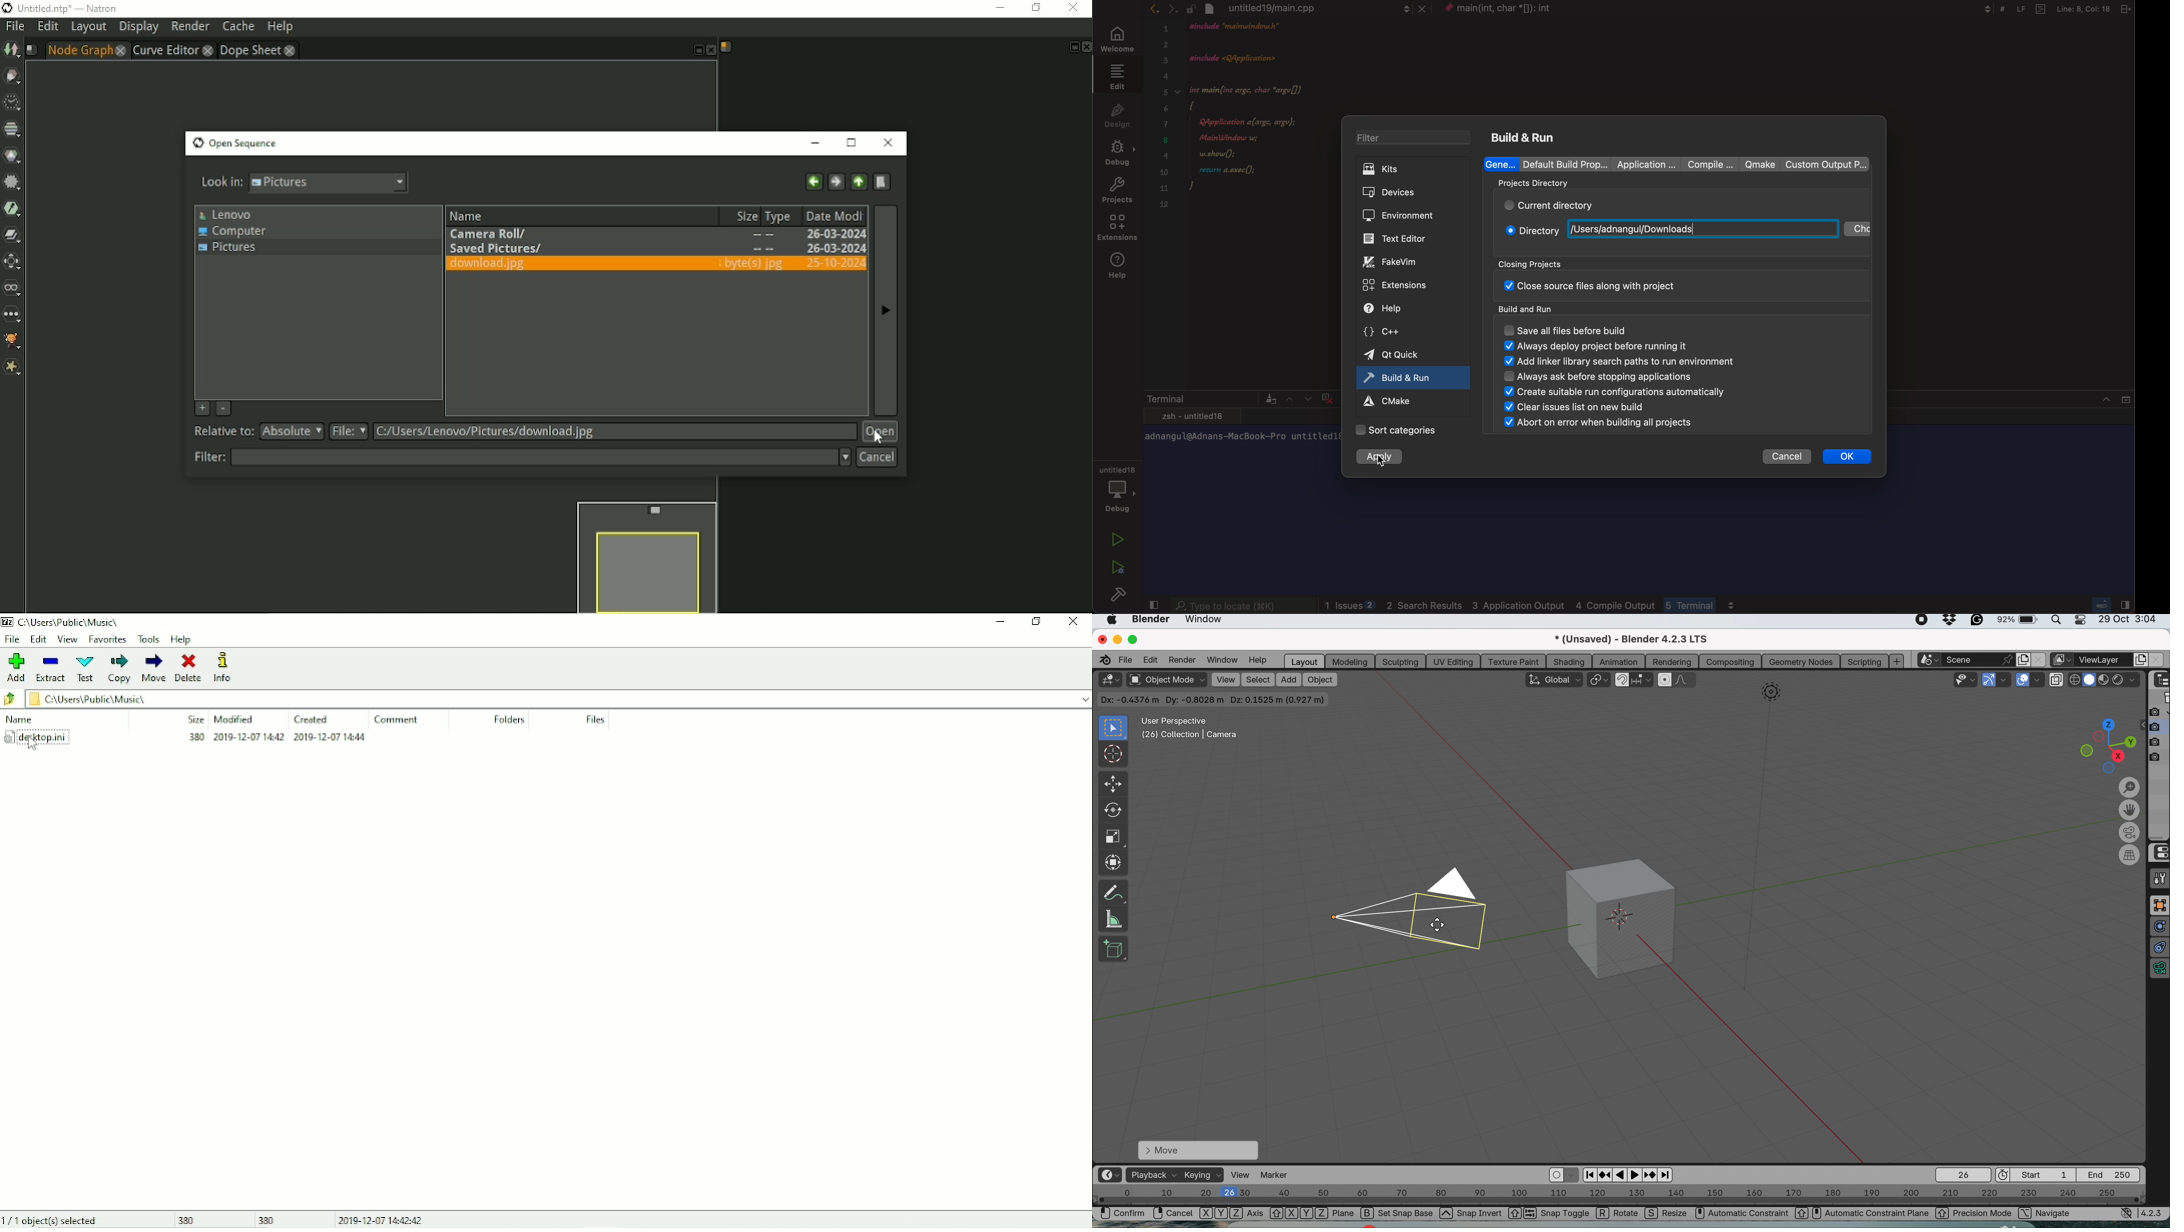 This screenshot has width=2184, height=1232. What do you see at coordinates (1116, 227) in the screenshot?
I see `extensions` at bounding box center [1116, 227].